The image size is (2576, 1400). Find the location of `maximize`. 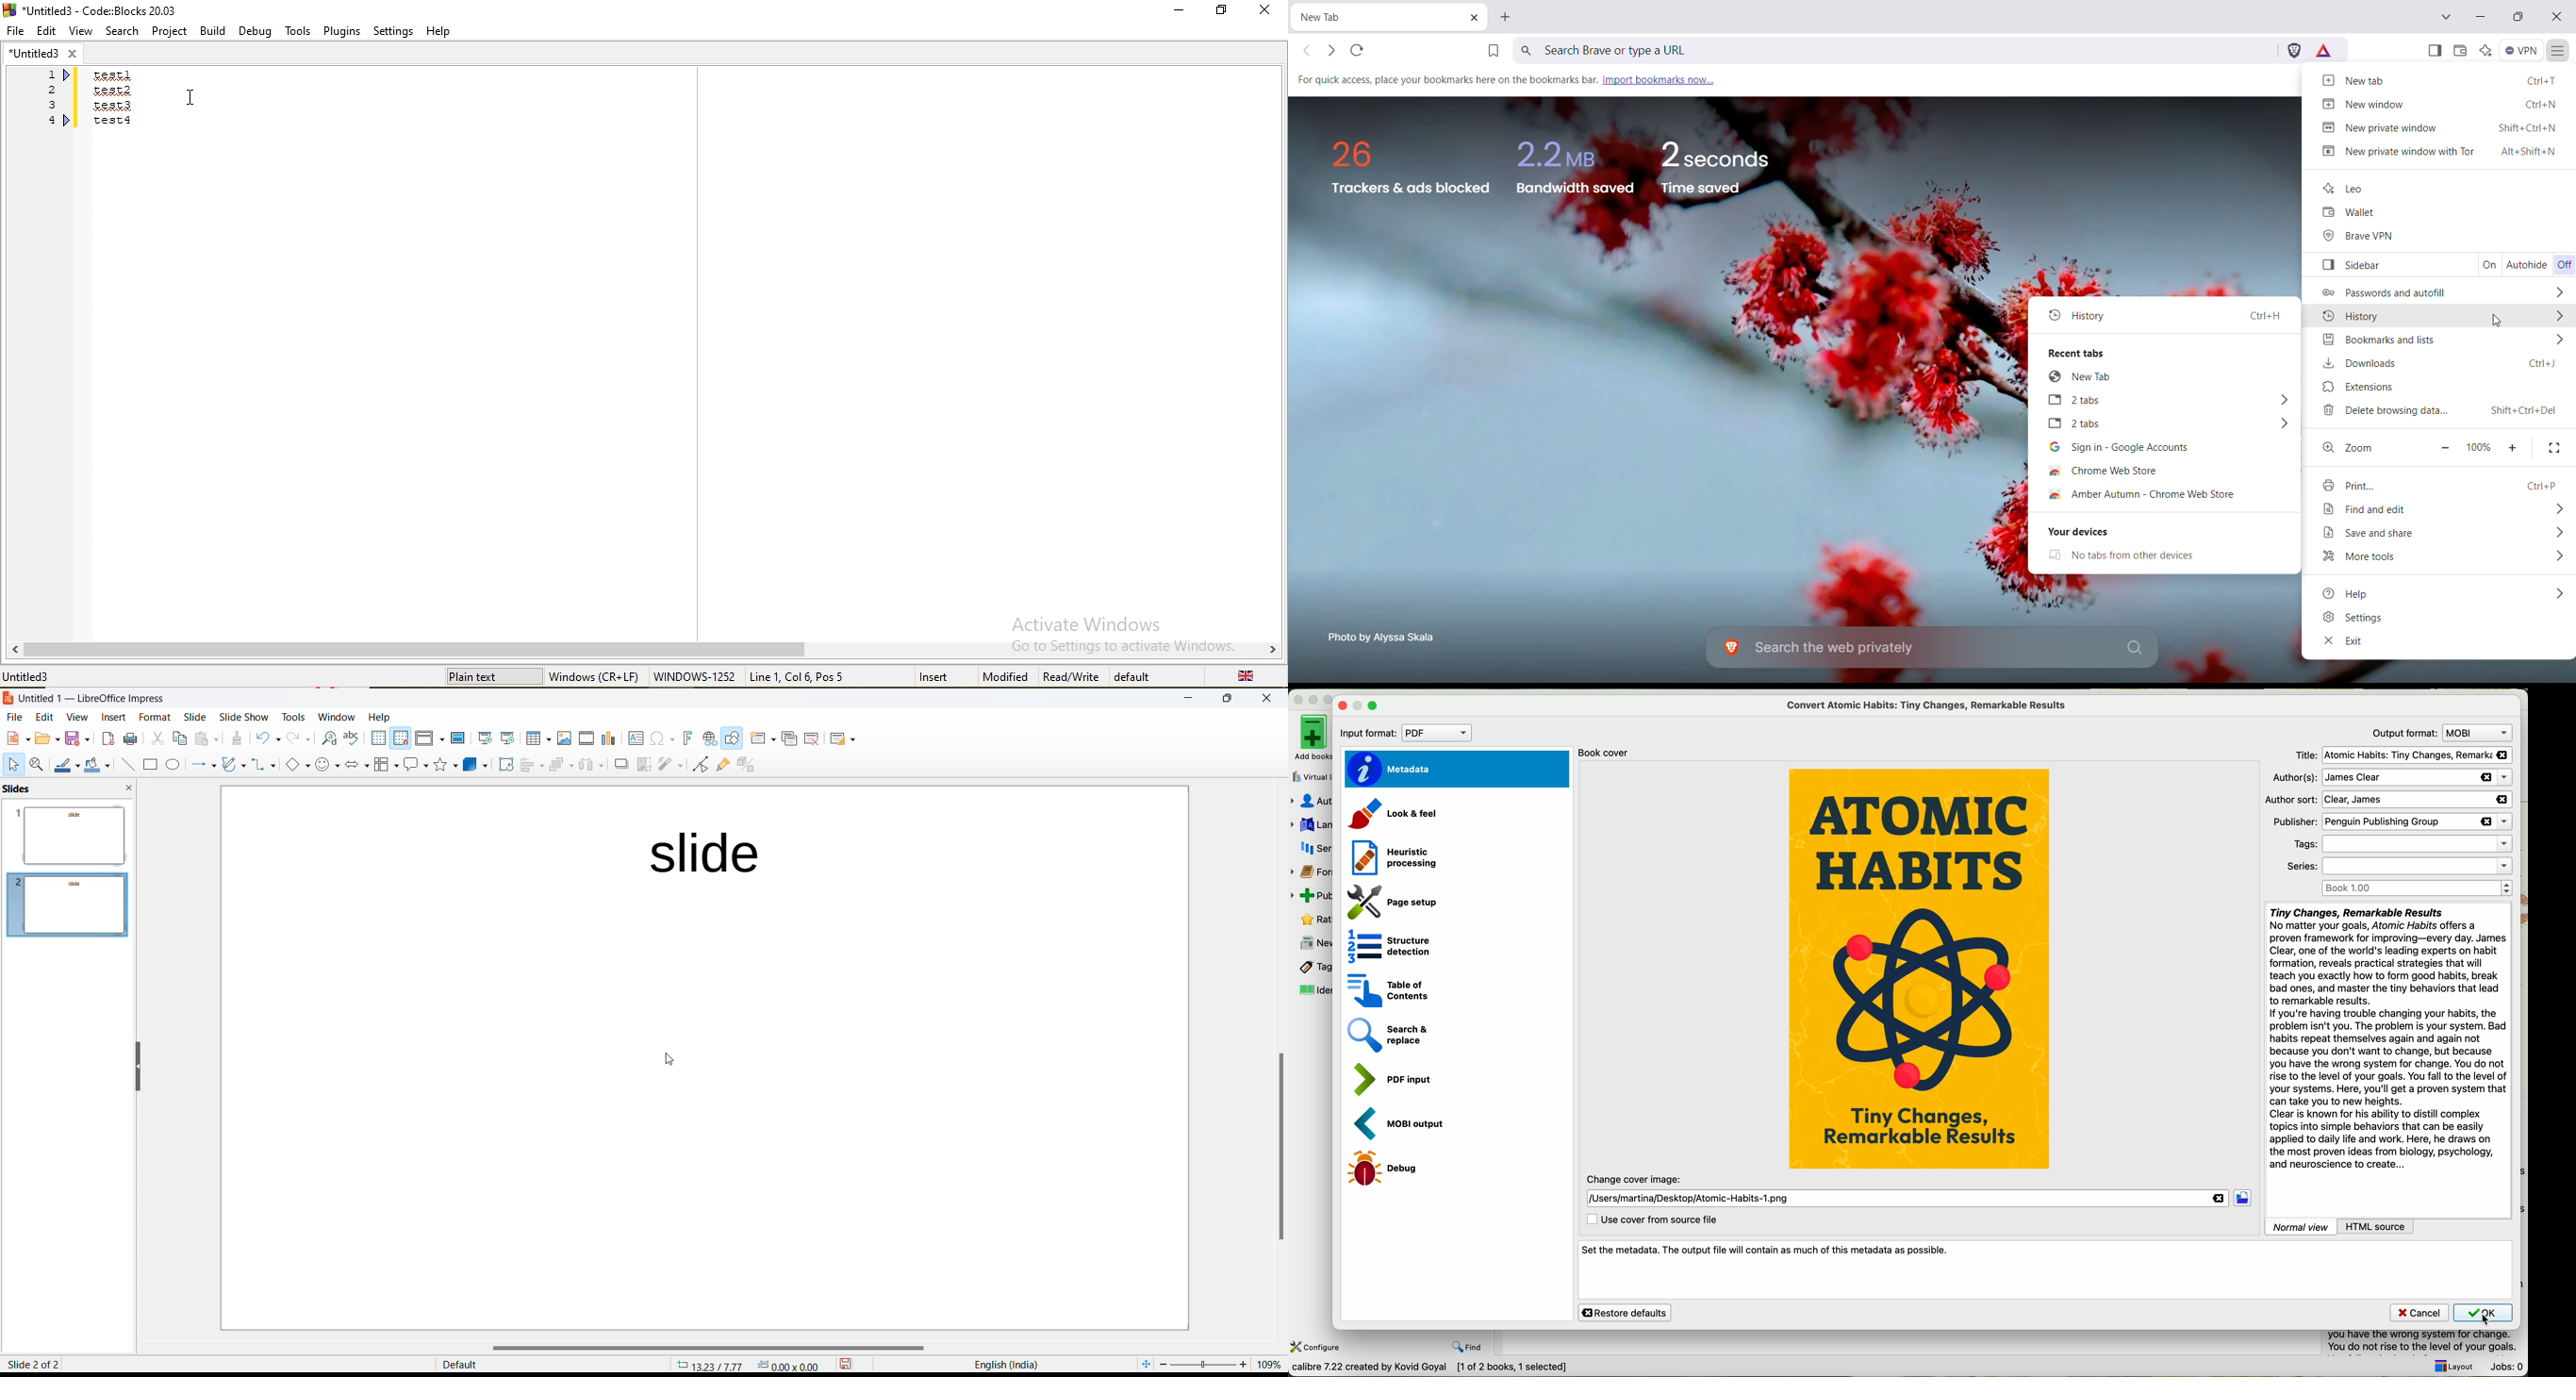

maximize is located at coordinates (1373, 706).